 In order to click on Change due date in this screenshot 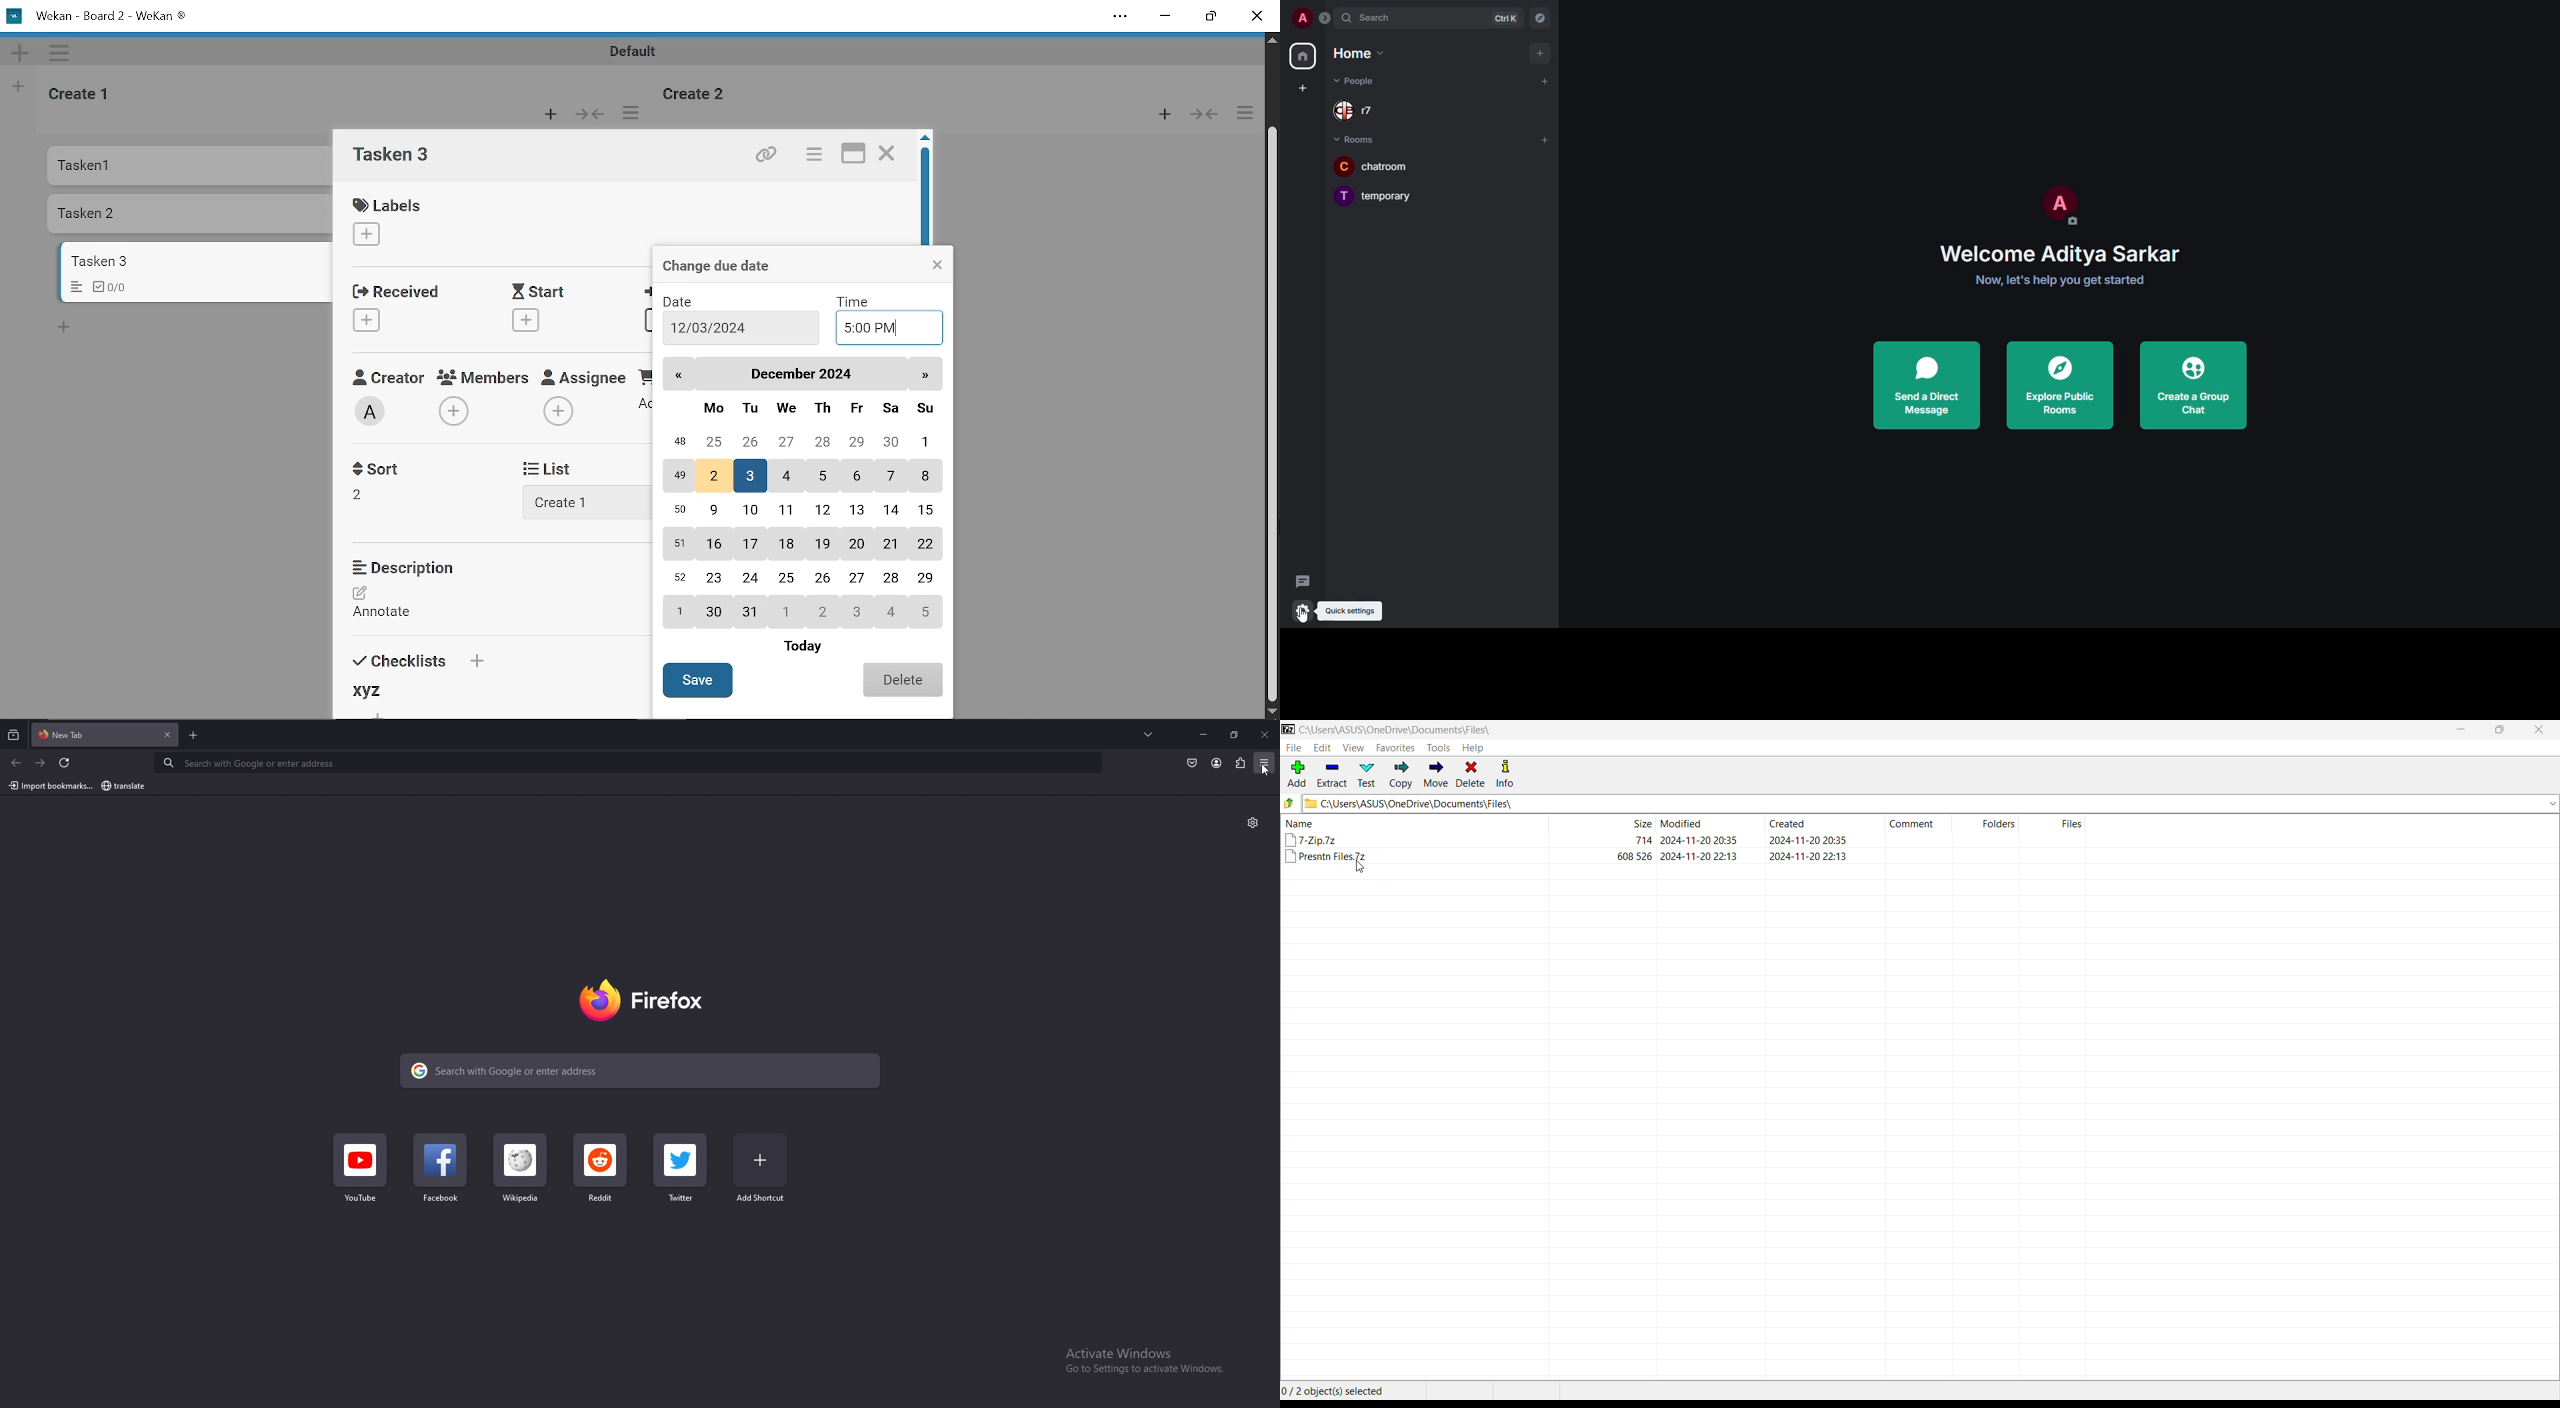, I will do `click(738, 264)`.